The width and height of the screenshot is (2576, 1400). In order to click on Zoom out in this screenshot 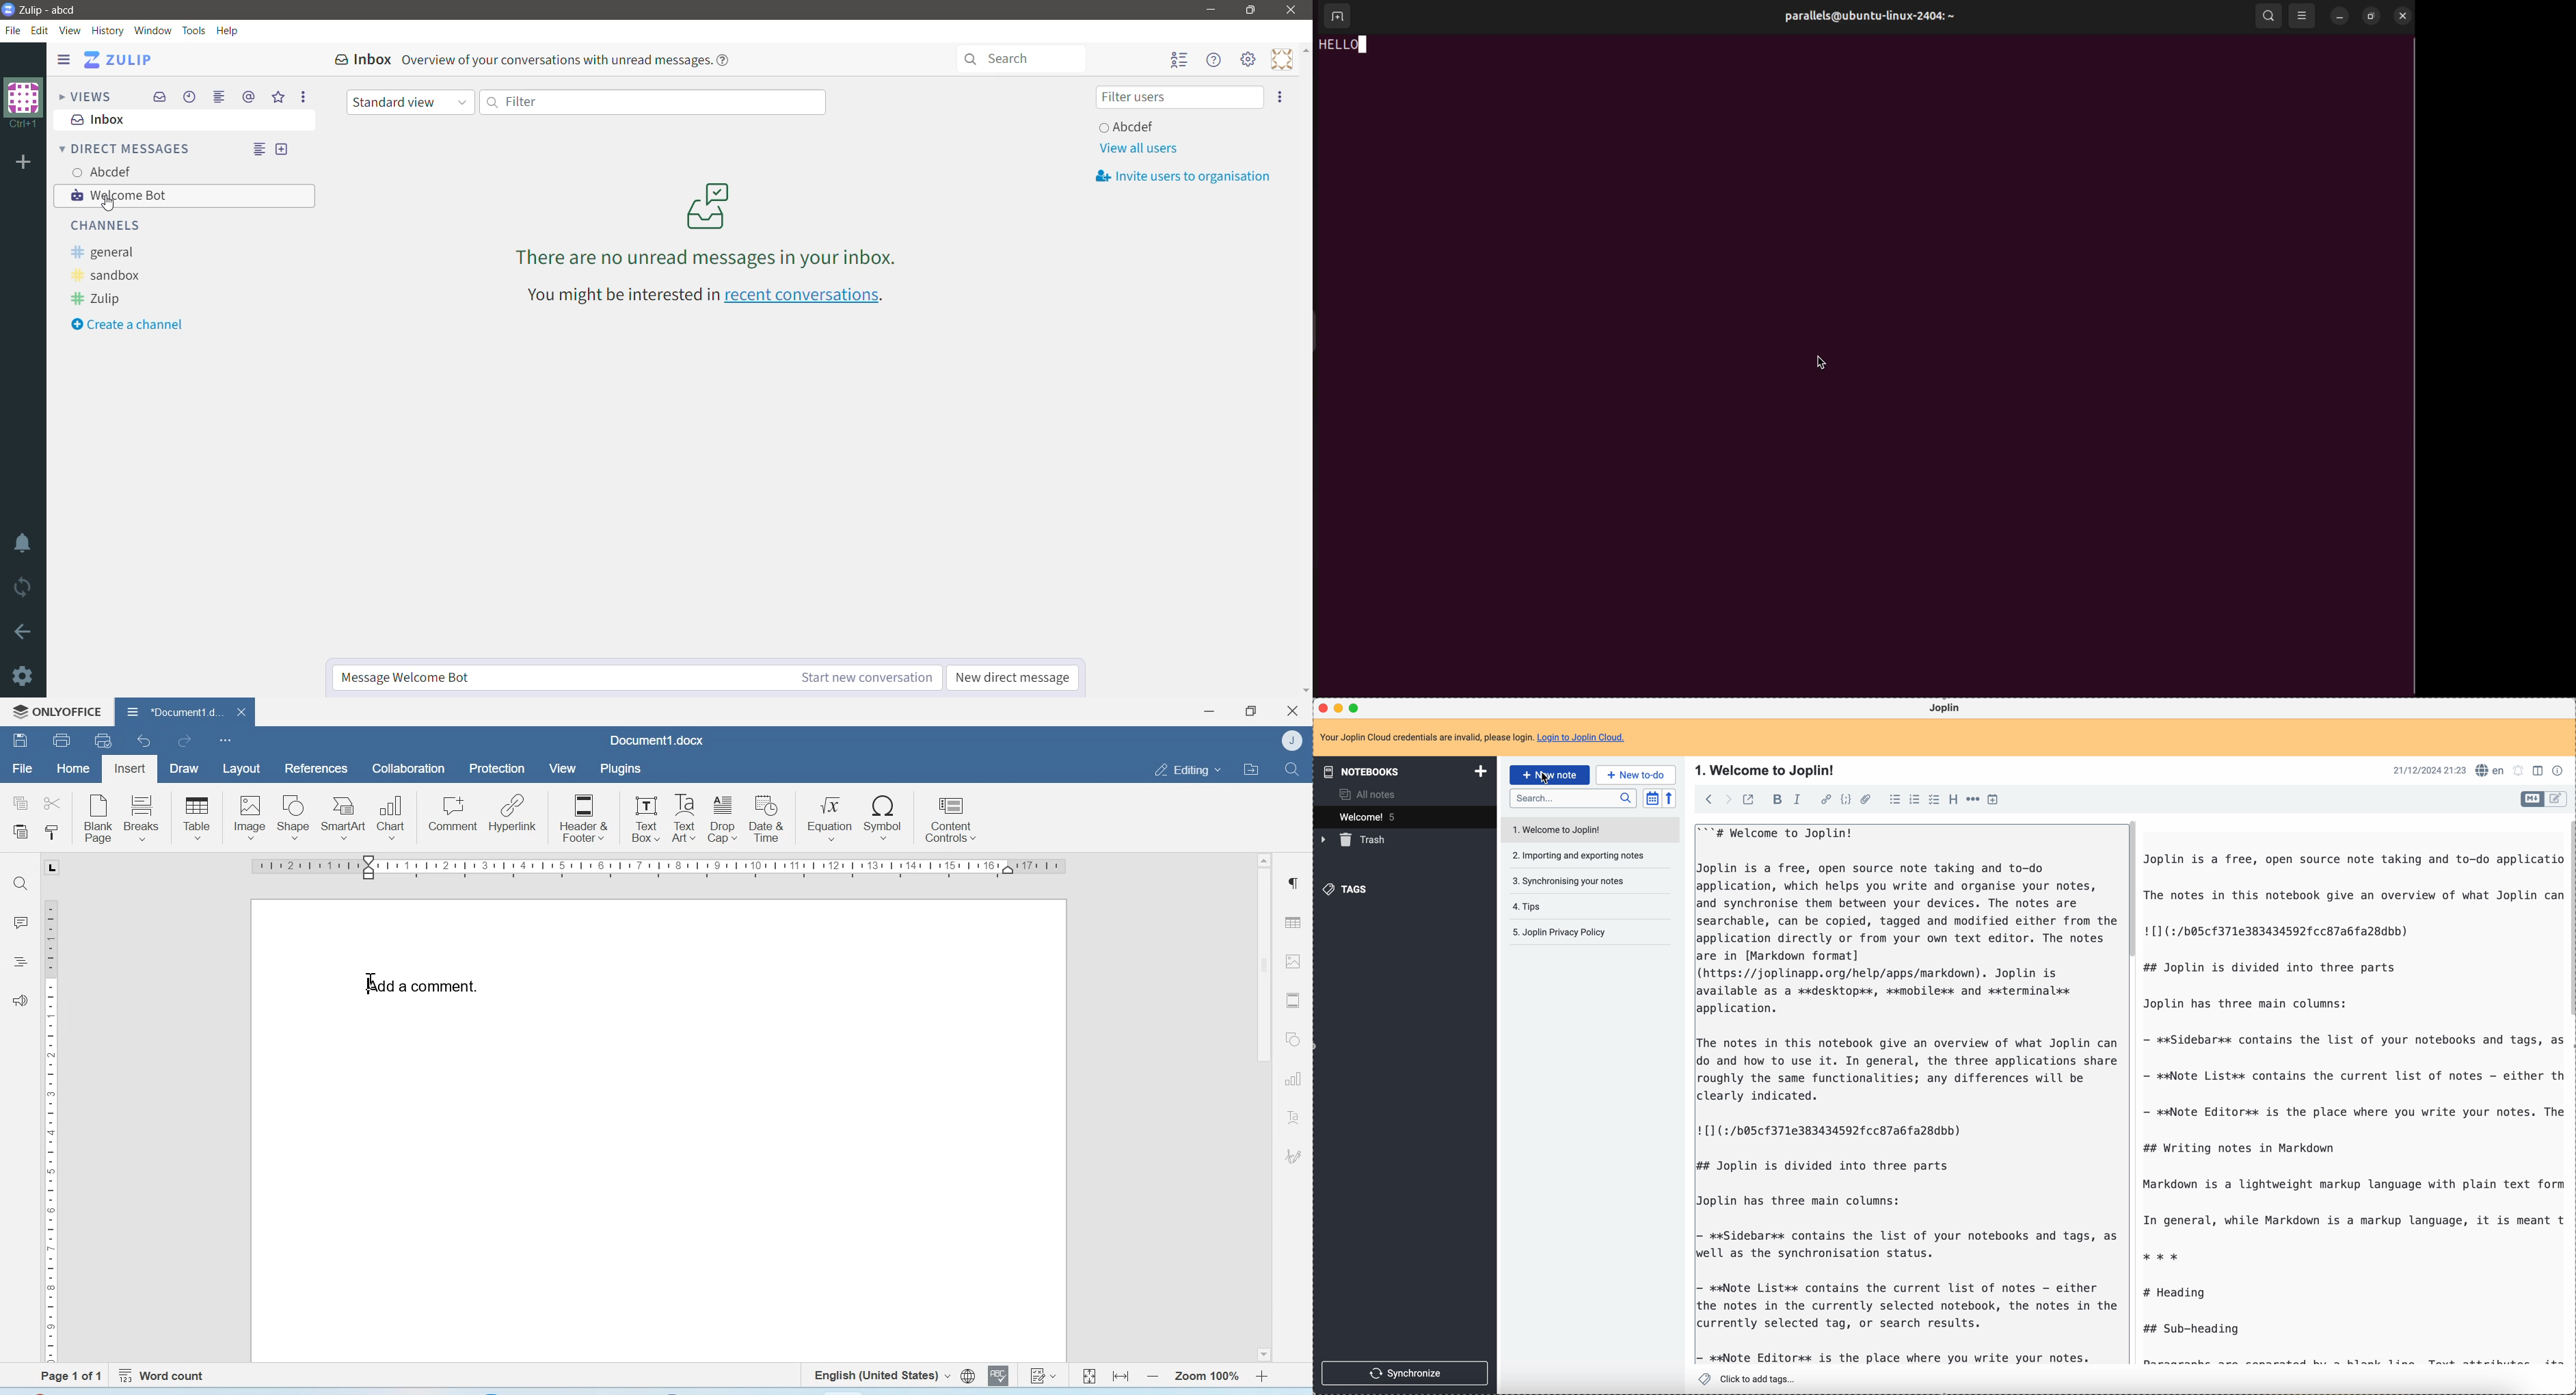, I will do `click(1153, 1376)`.